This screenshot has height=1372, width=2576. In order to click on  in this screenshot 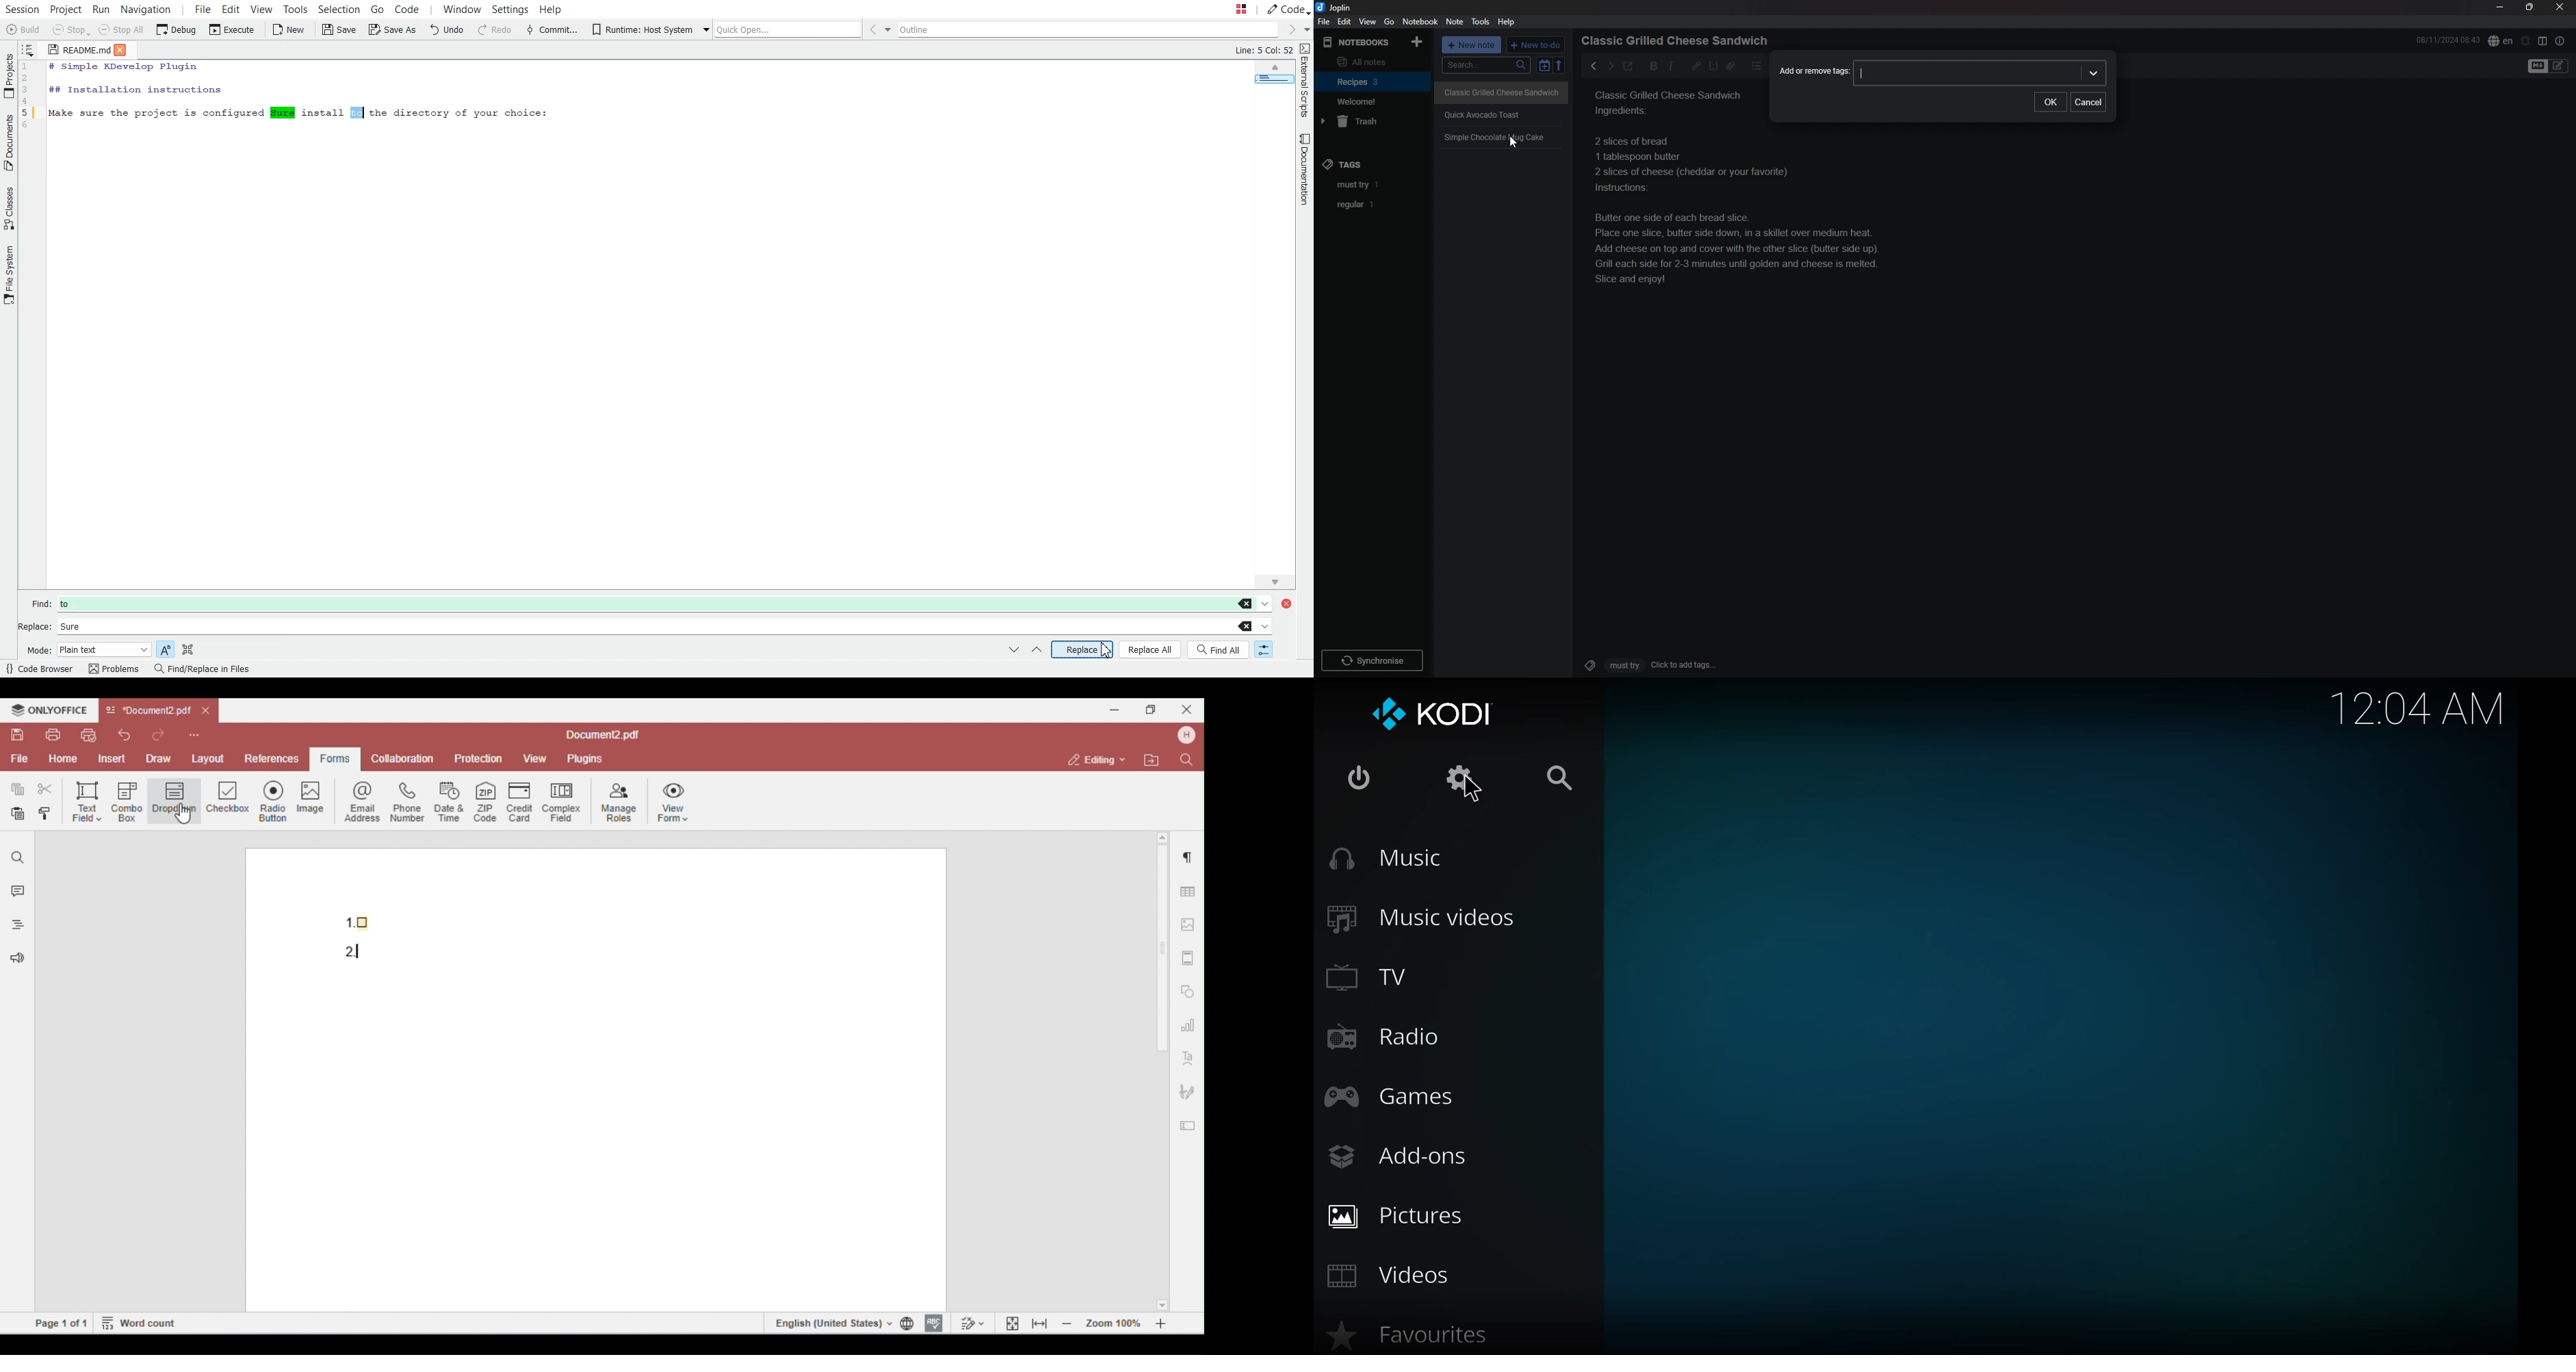, I will do `click(1372, 658)`.